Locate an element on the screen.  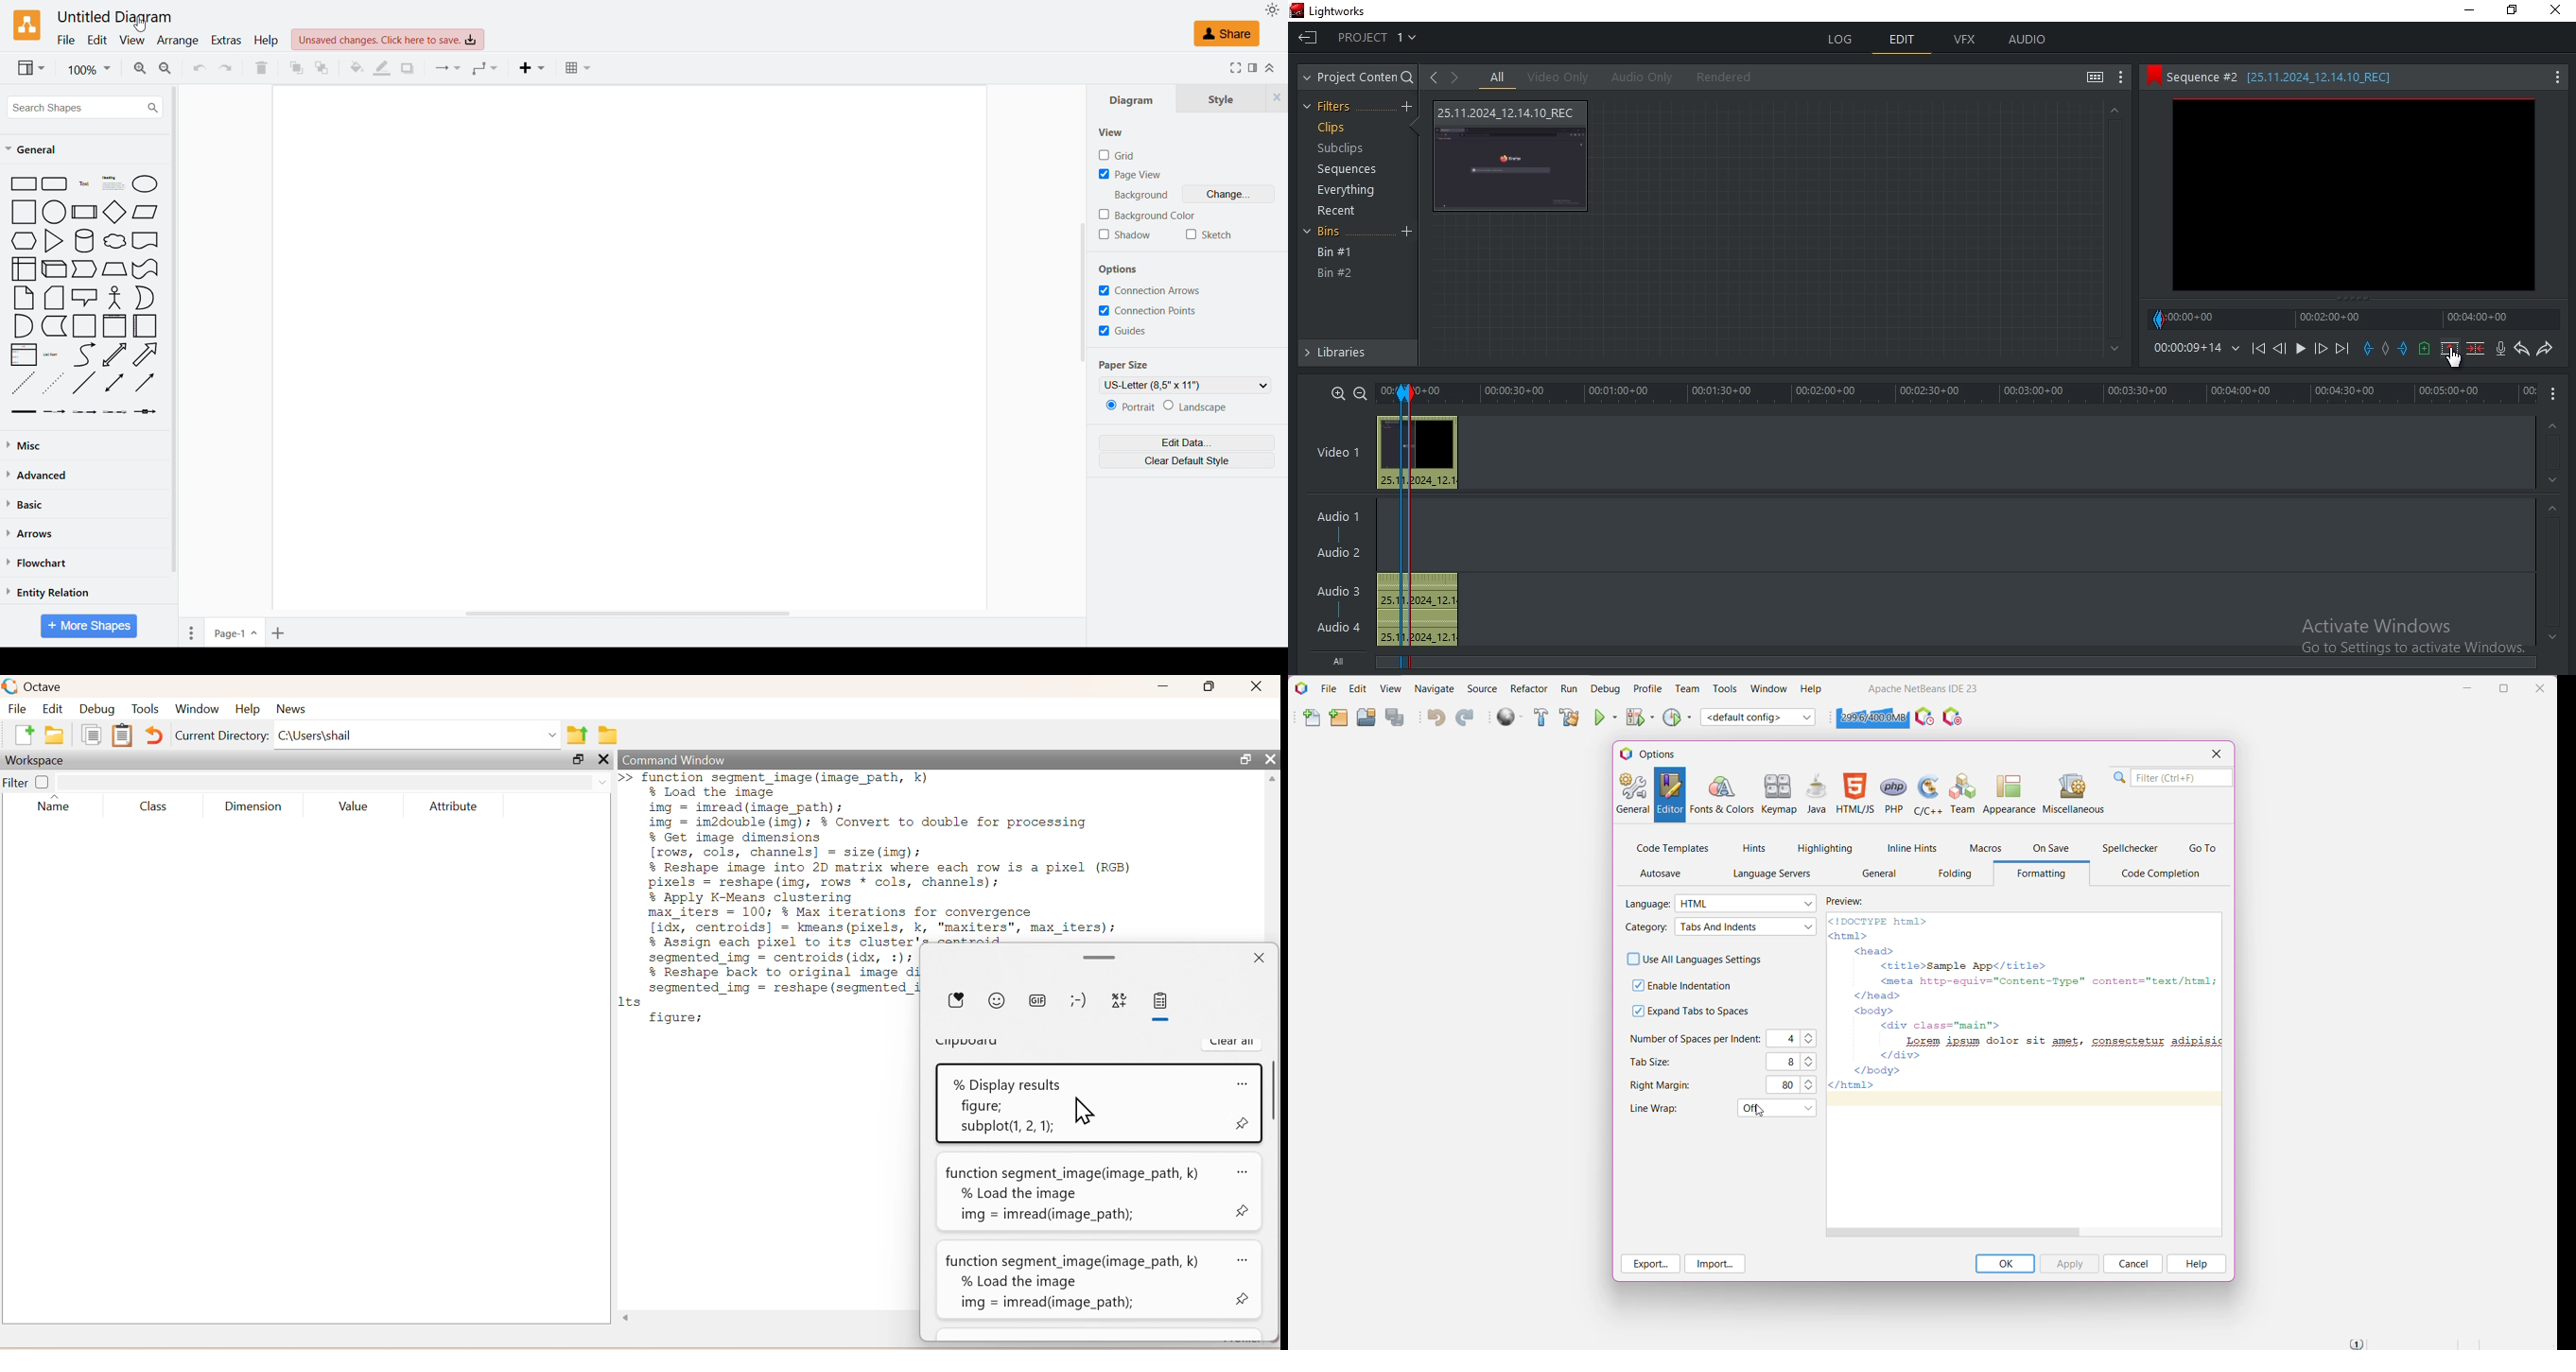
audio is located at coordinates (2028, 41).